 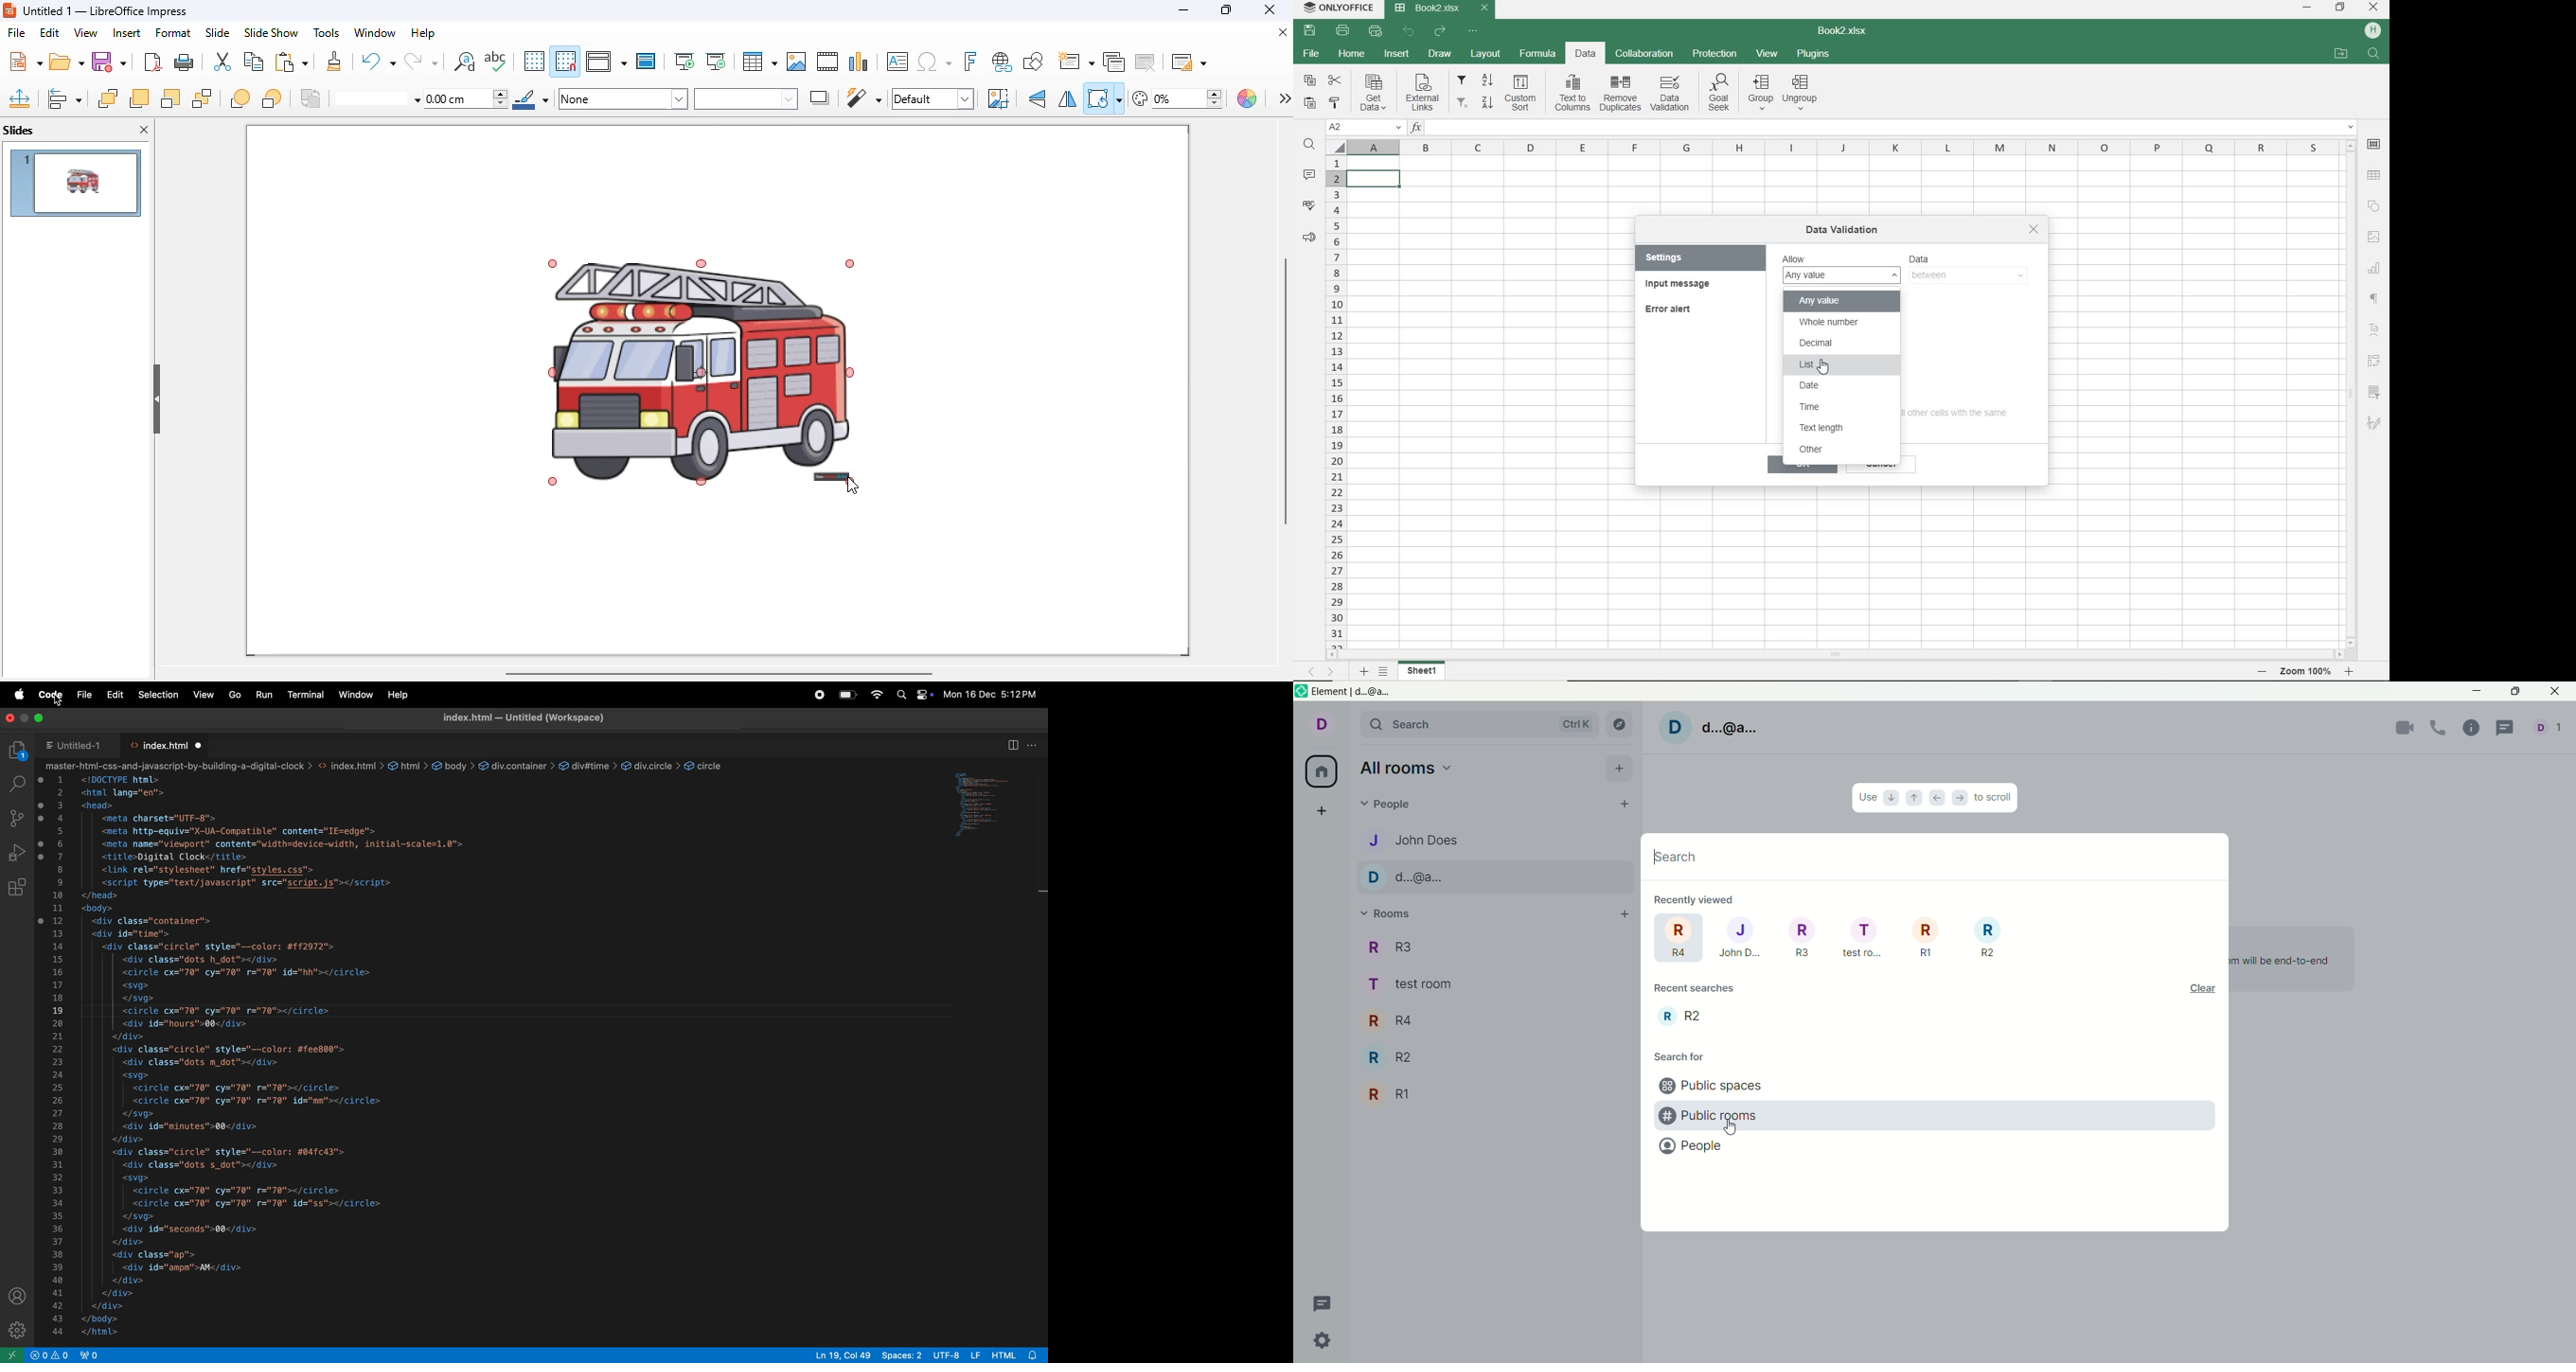 I want to click on search, so click(x=1744, y=857).